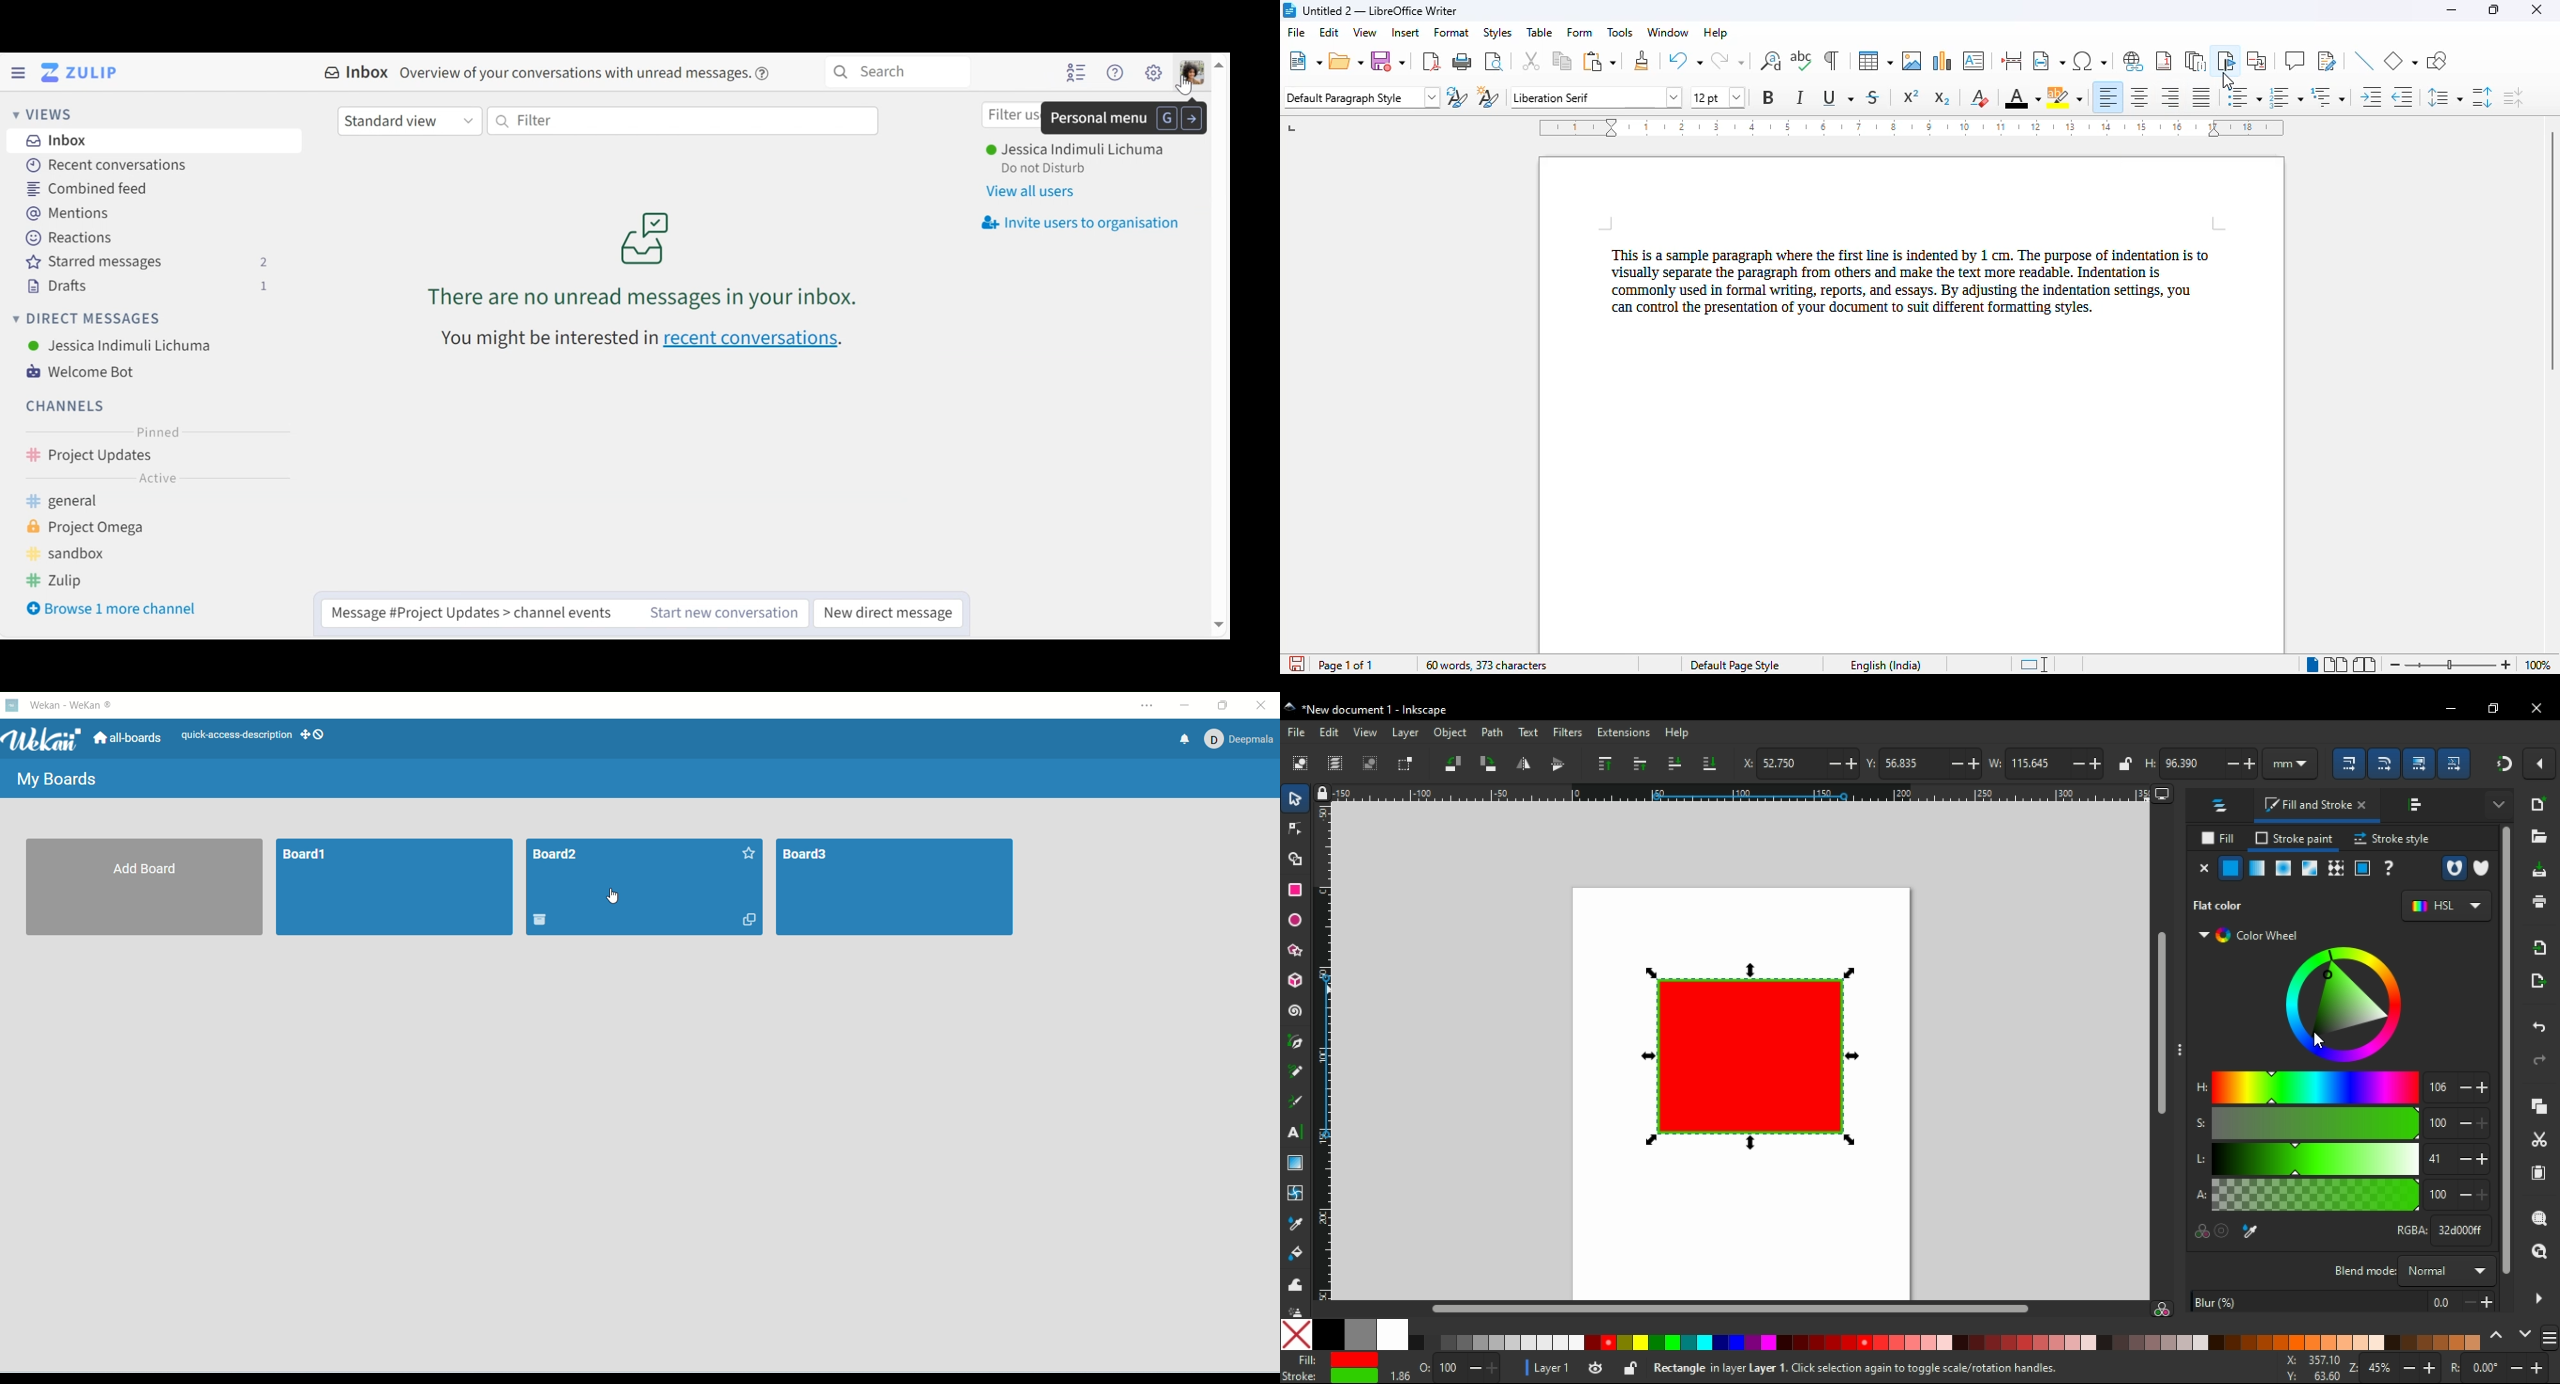  What do you see at coordinates (114, 610) in the screenshot?
I see `Browse 1 more channel` at bounding box center [114, 610].